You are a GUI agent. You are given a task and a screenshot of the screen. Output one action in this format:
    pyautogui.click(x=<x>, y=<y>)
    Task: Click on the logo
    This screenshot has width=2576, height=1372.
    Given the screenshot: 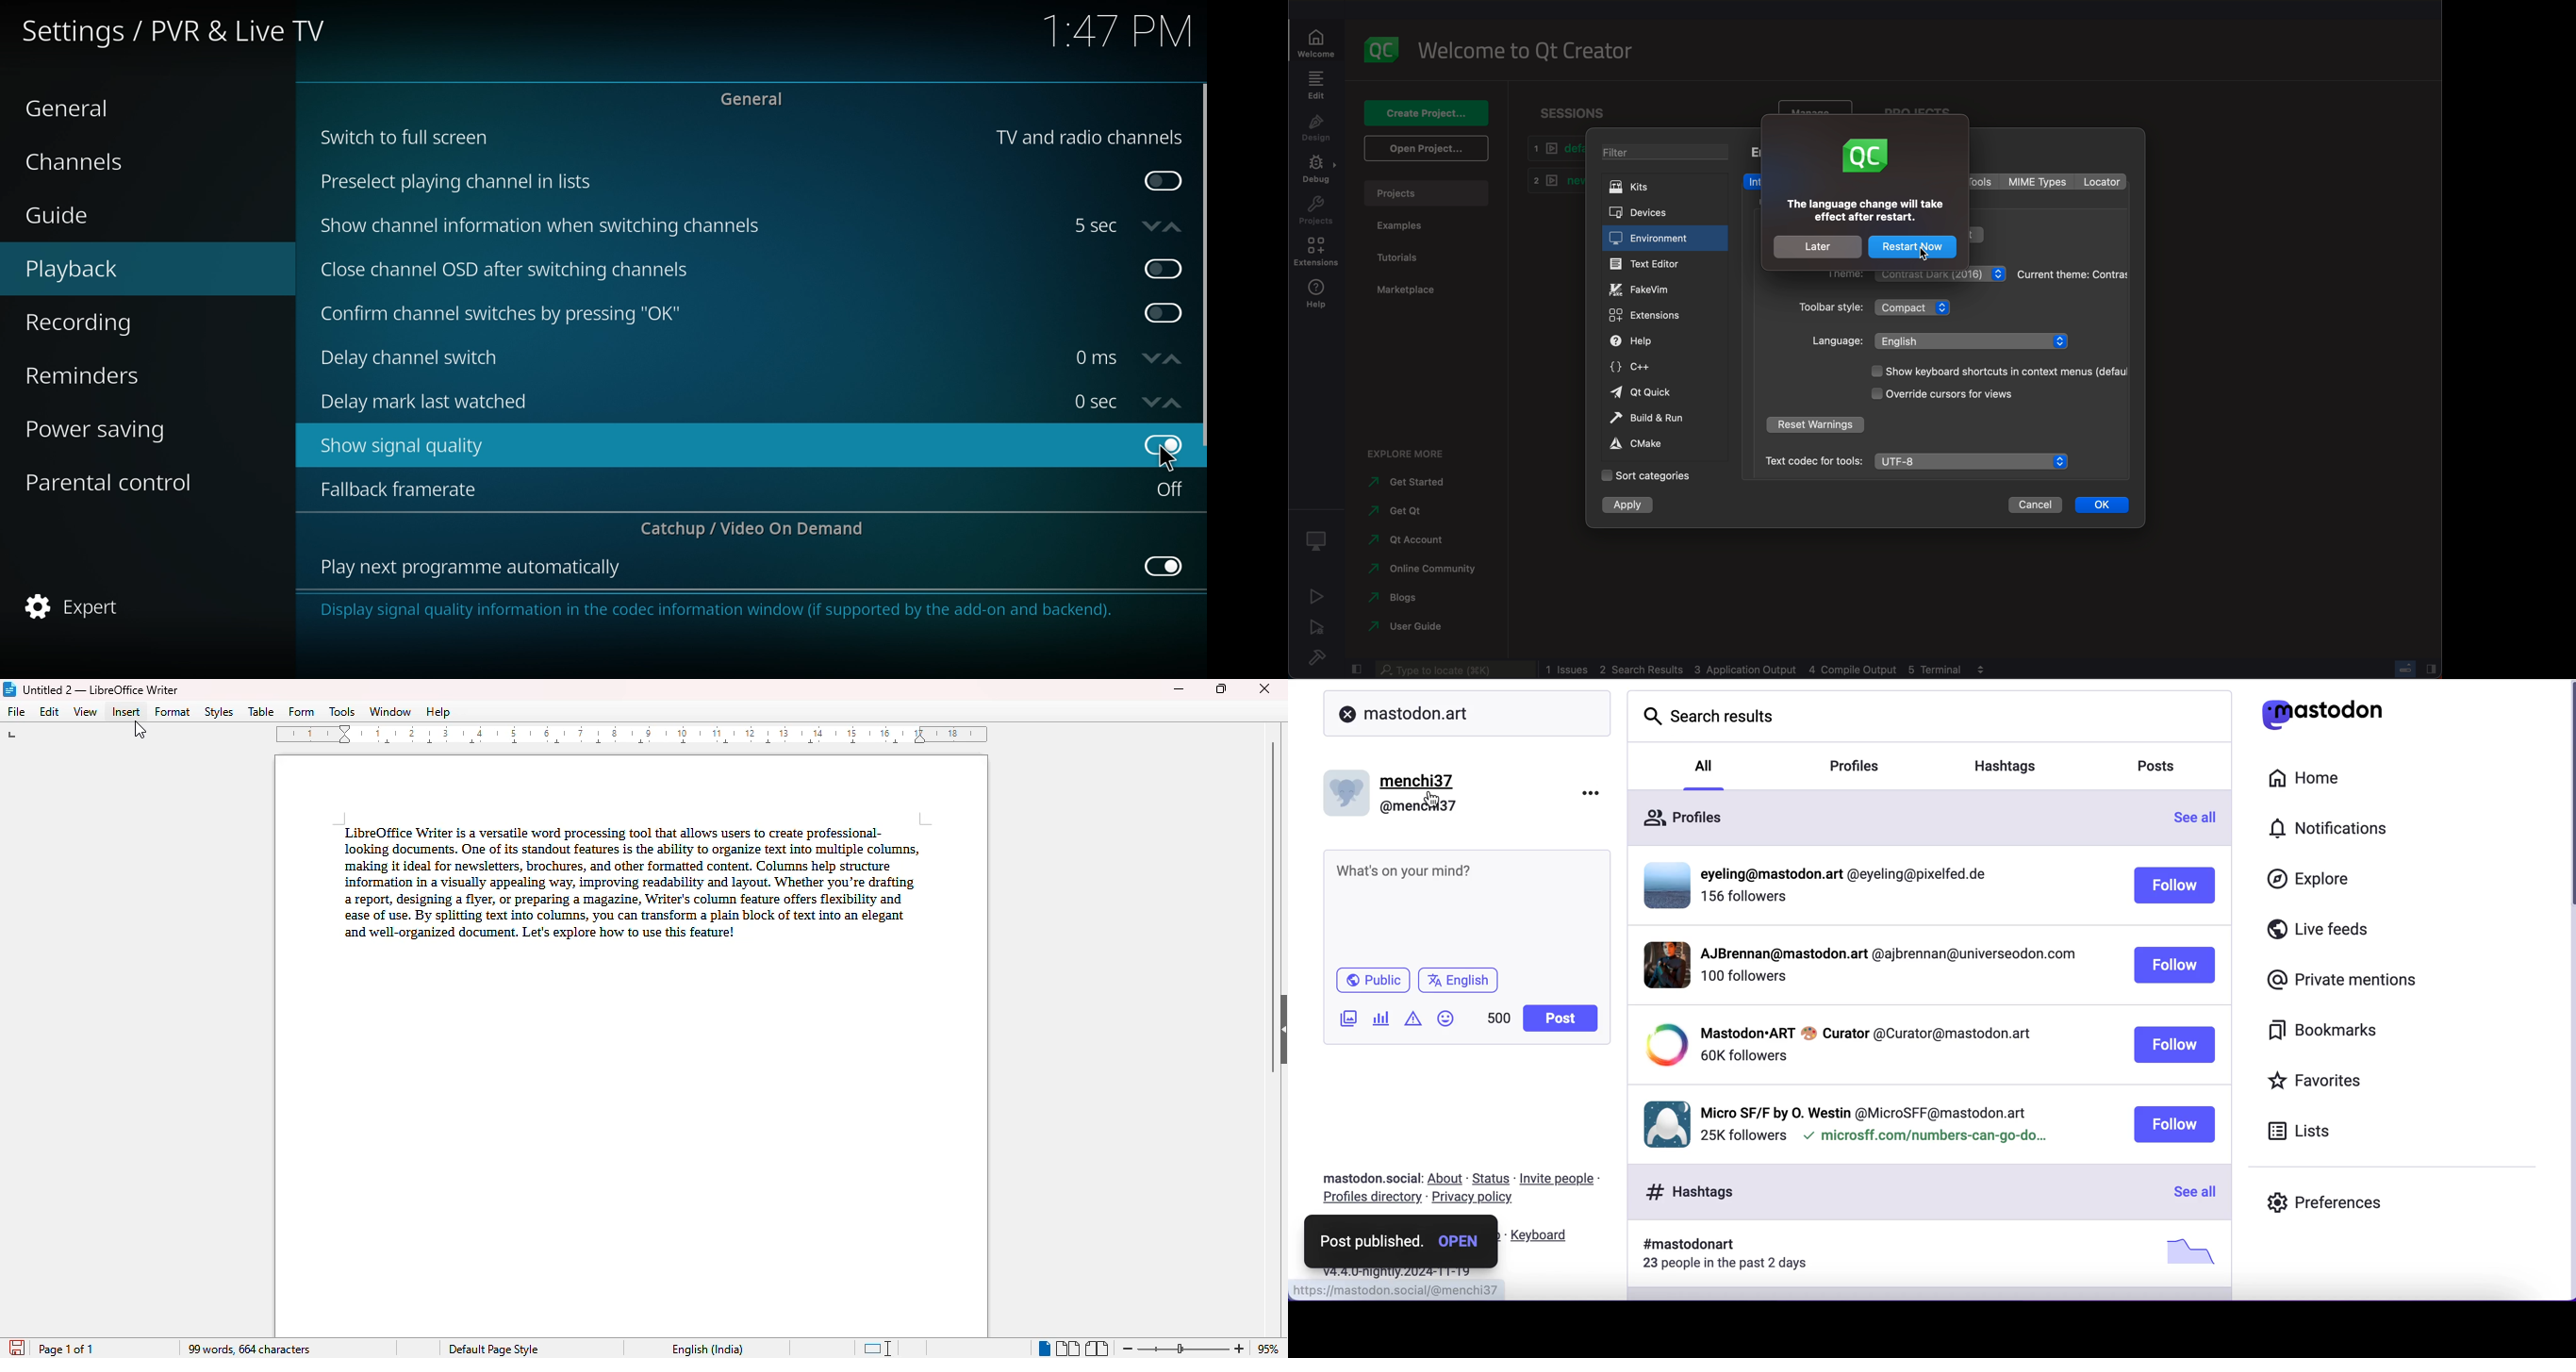 What is the action you would take?
    pyautogui.click(x=1867, y=157)
    